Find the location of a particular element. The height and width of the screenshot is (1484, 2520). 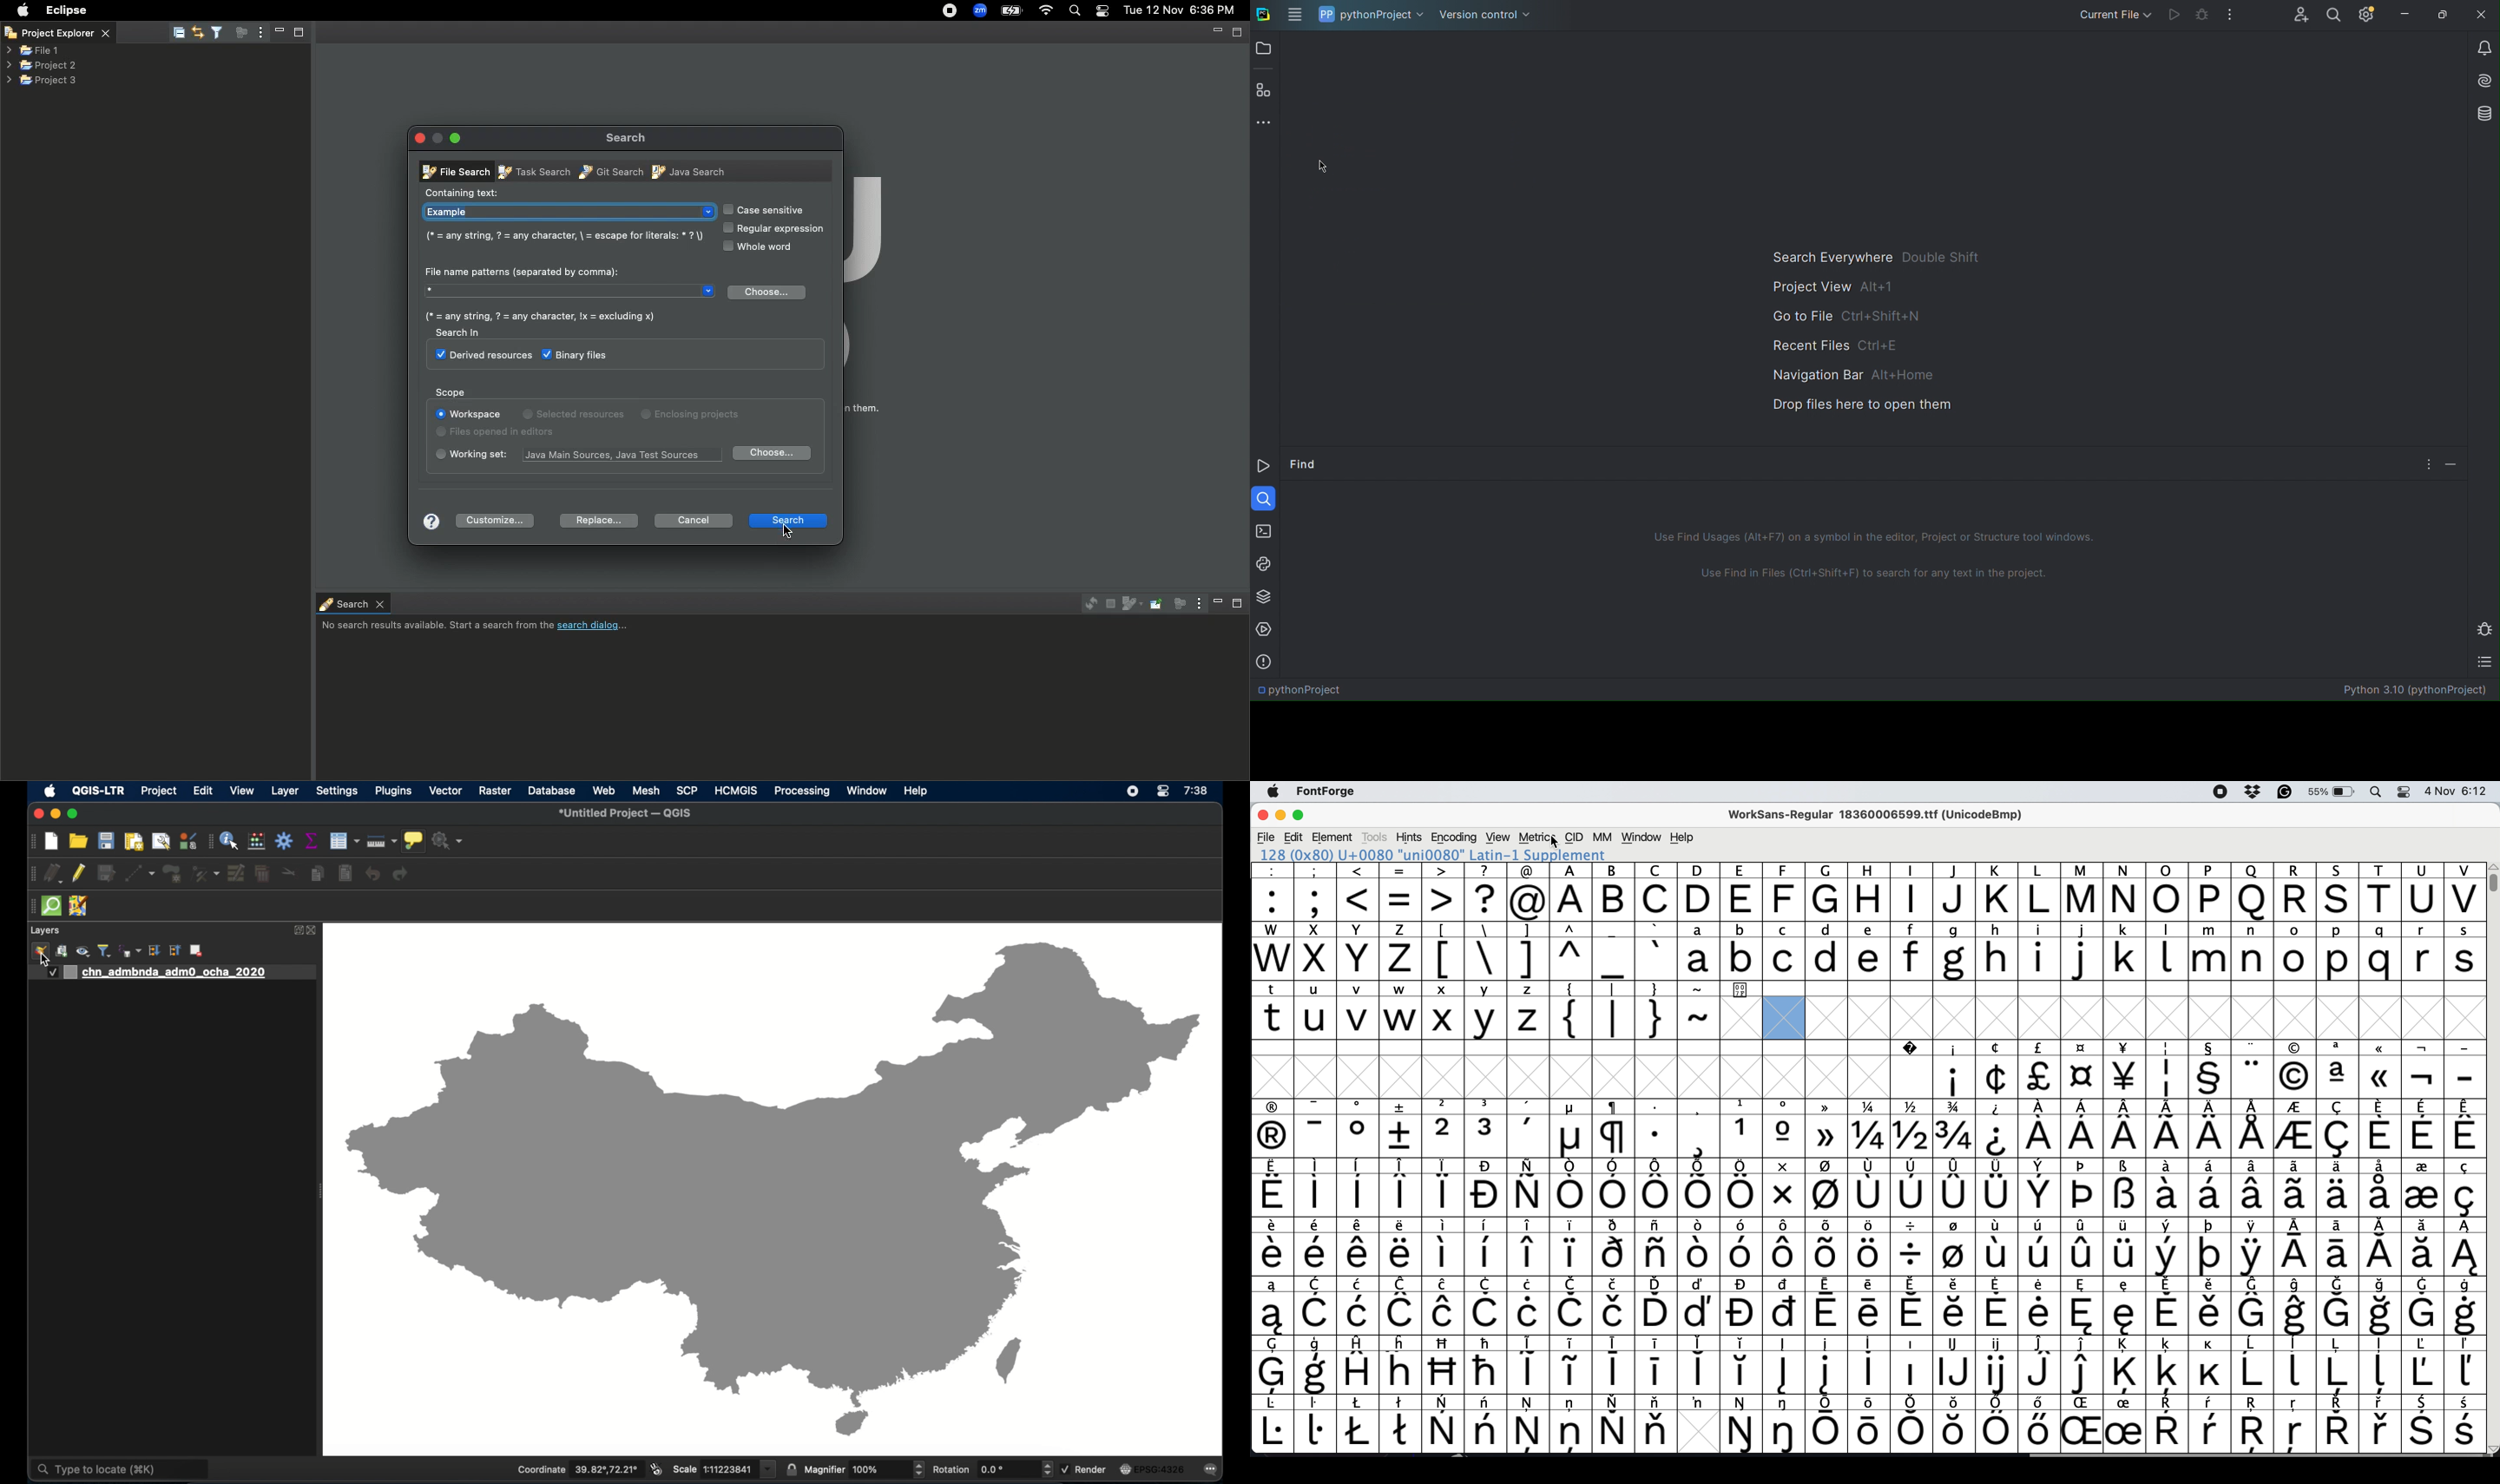

settings is located at coordinates (337, 791).